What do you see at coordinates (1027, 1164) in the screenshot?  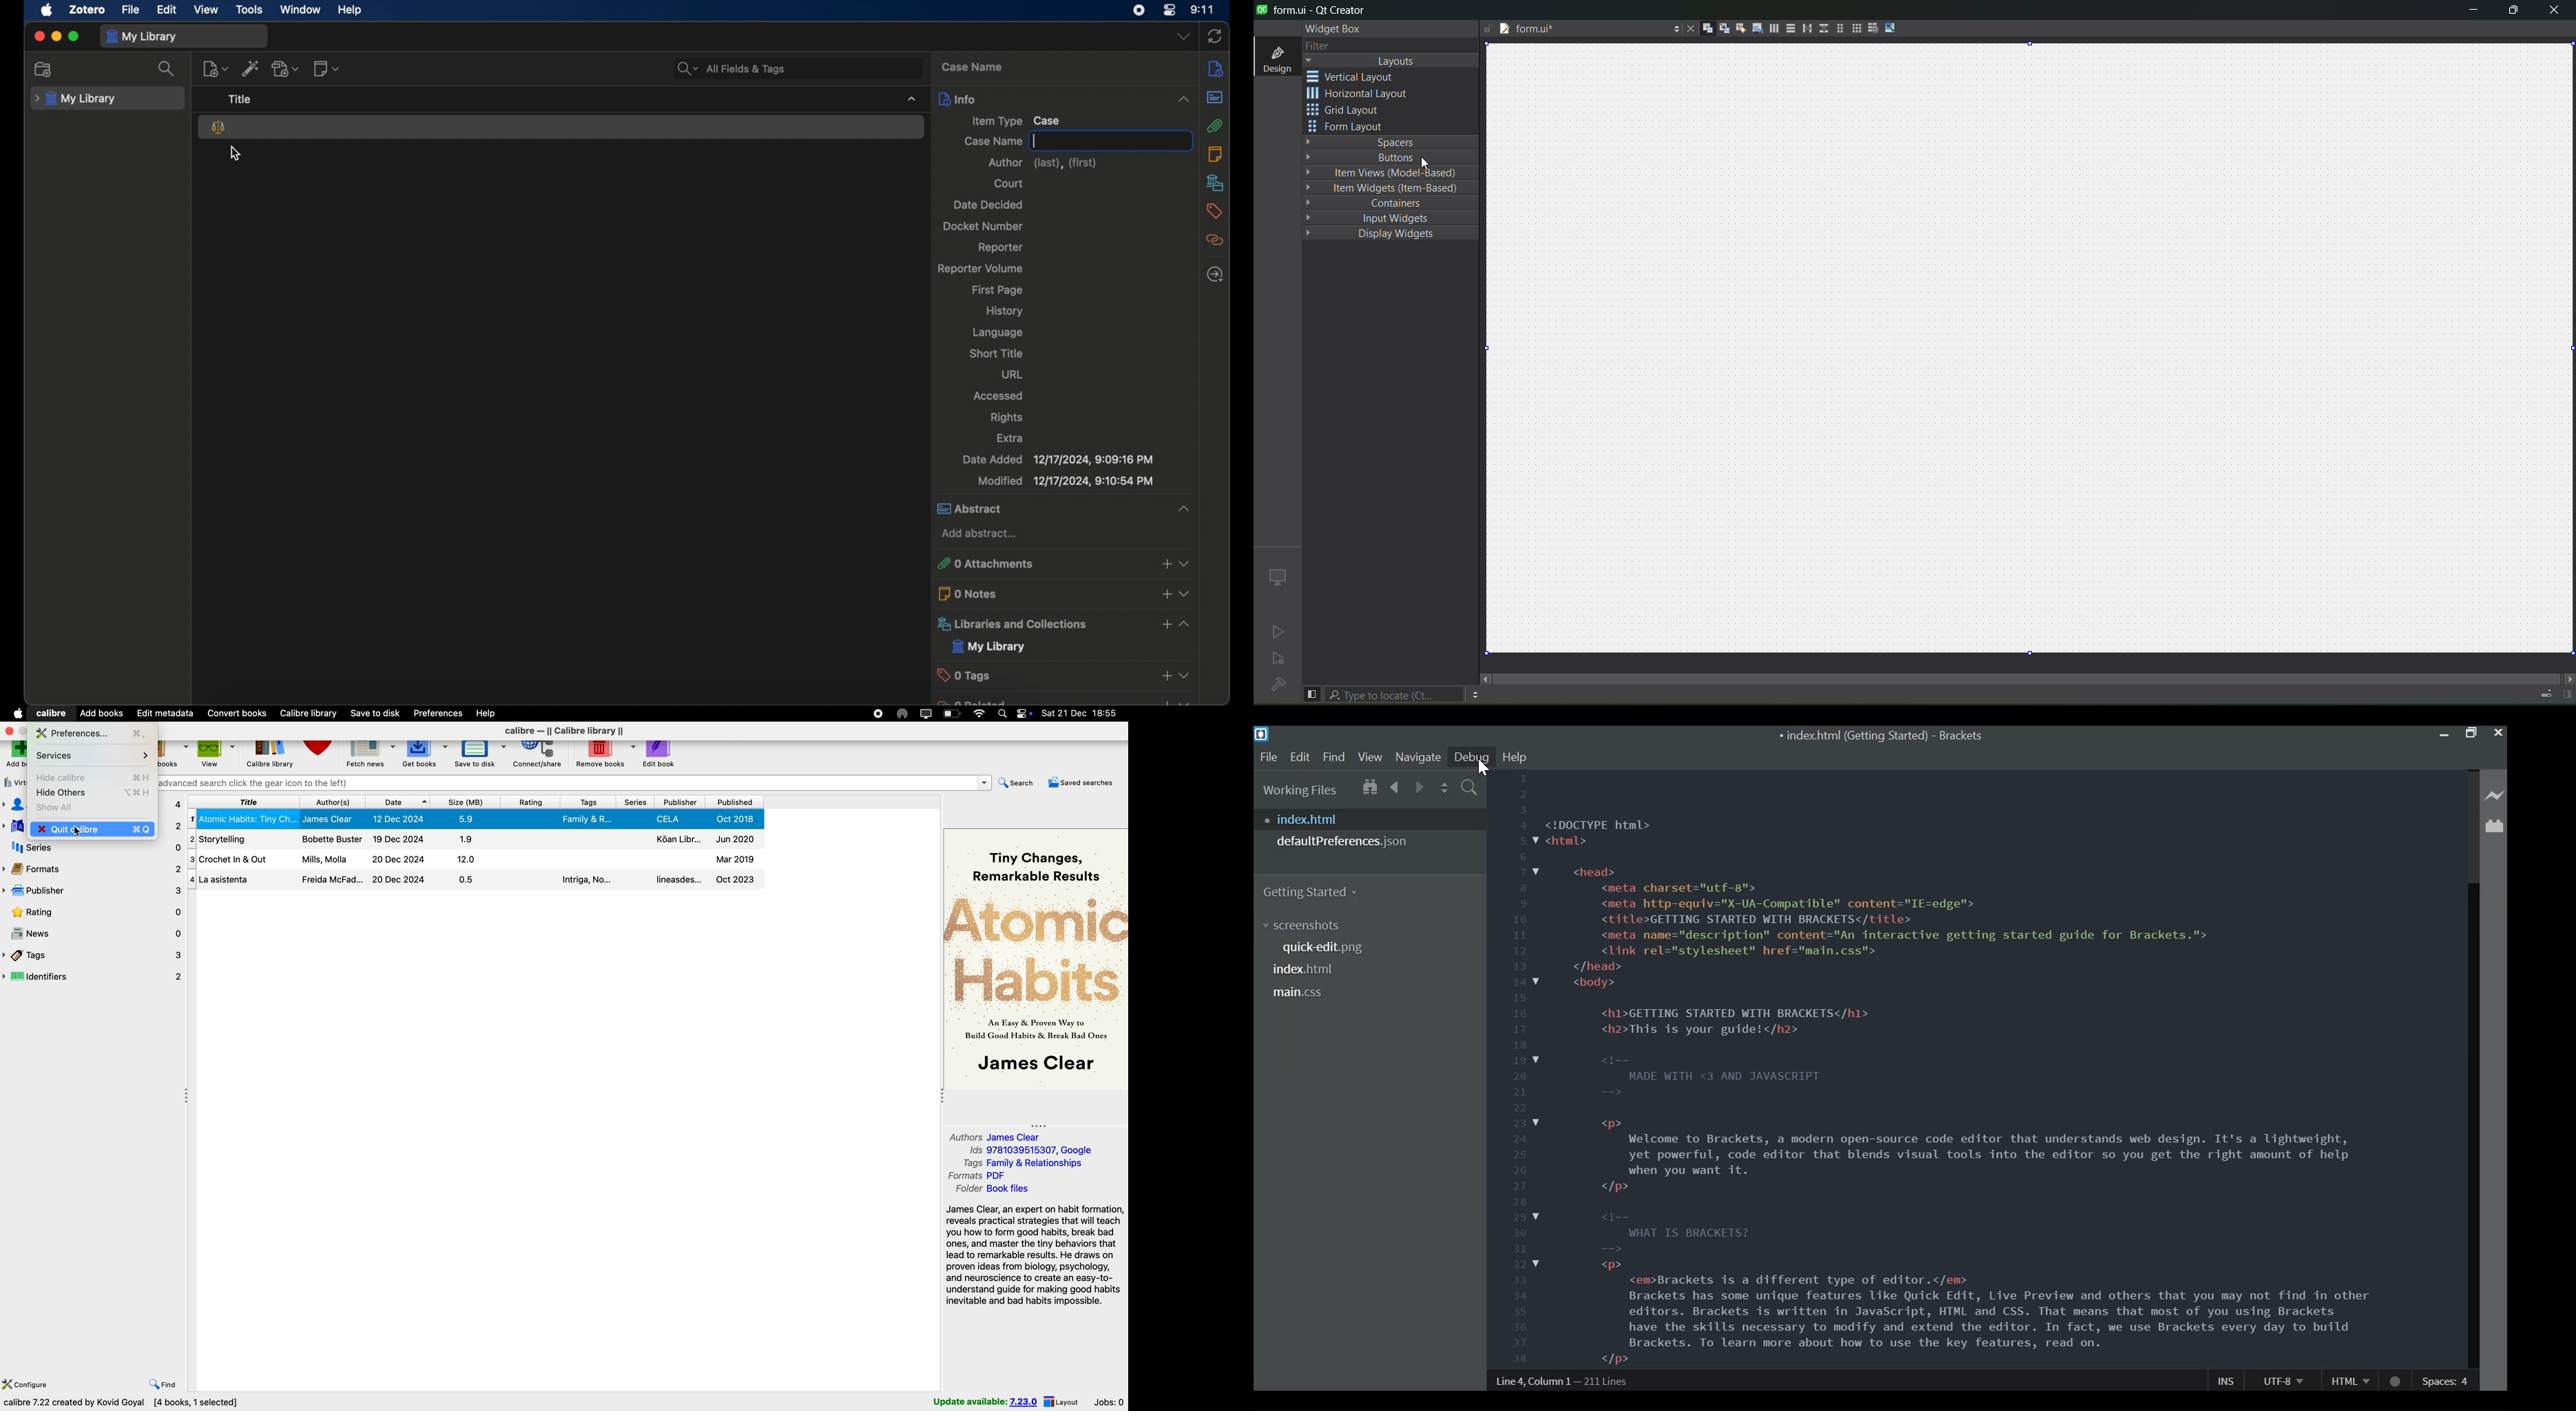 I see `tags Family & Relationships` at bounding box center [1027, 1164].